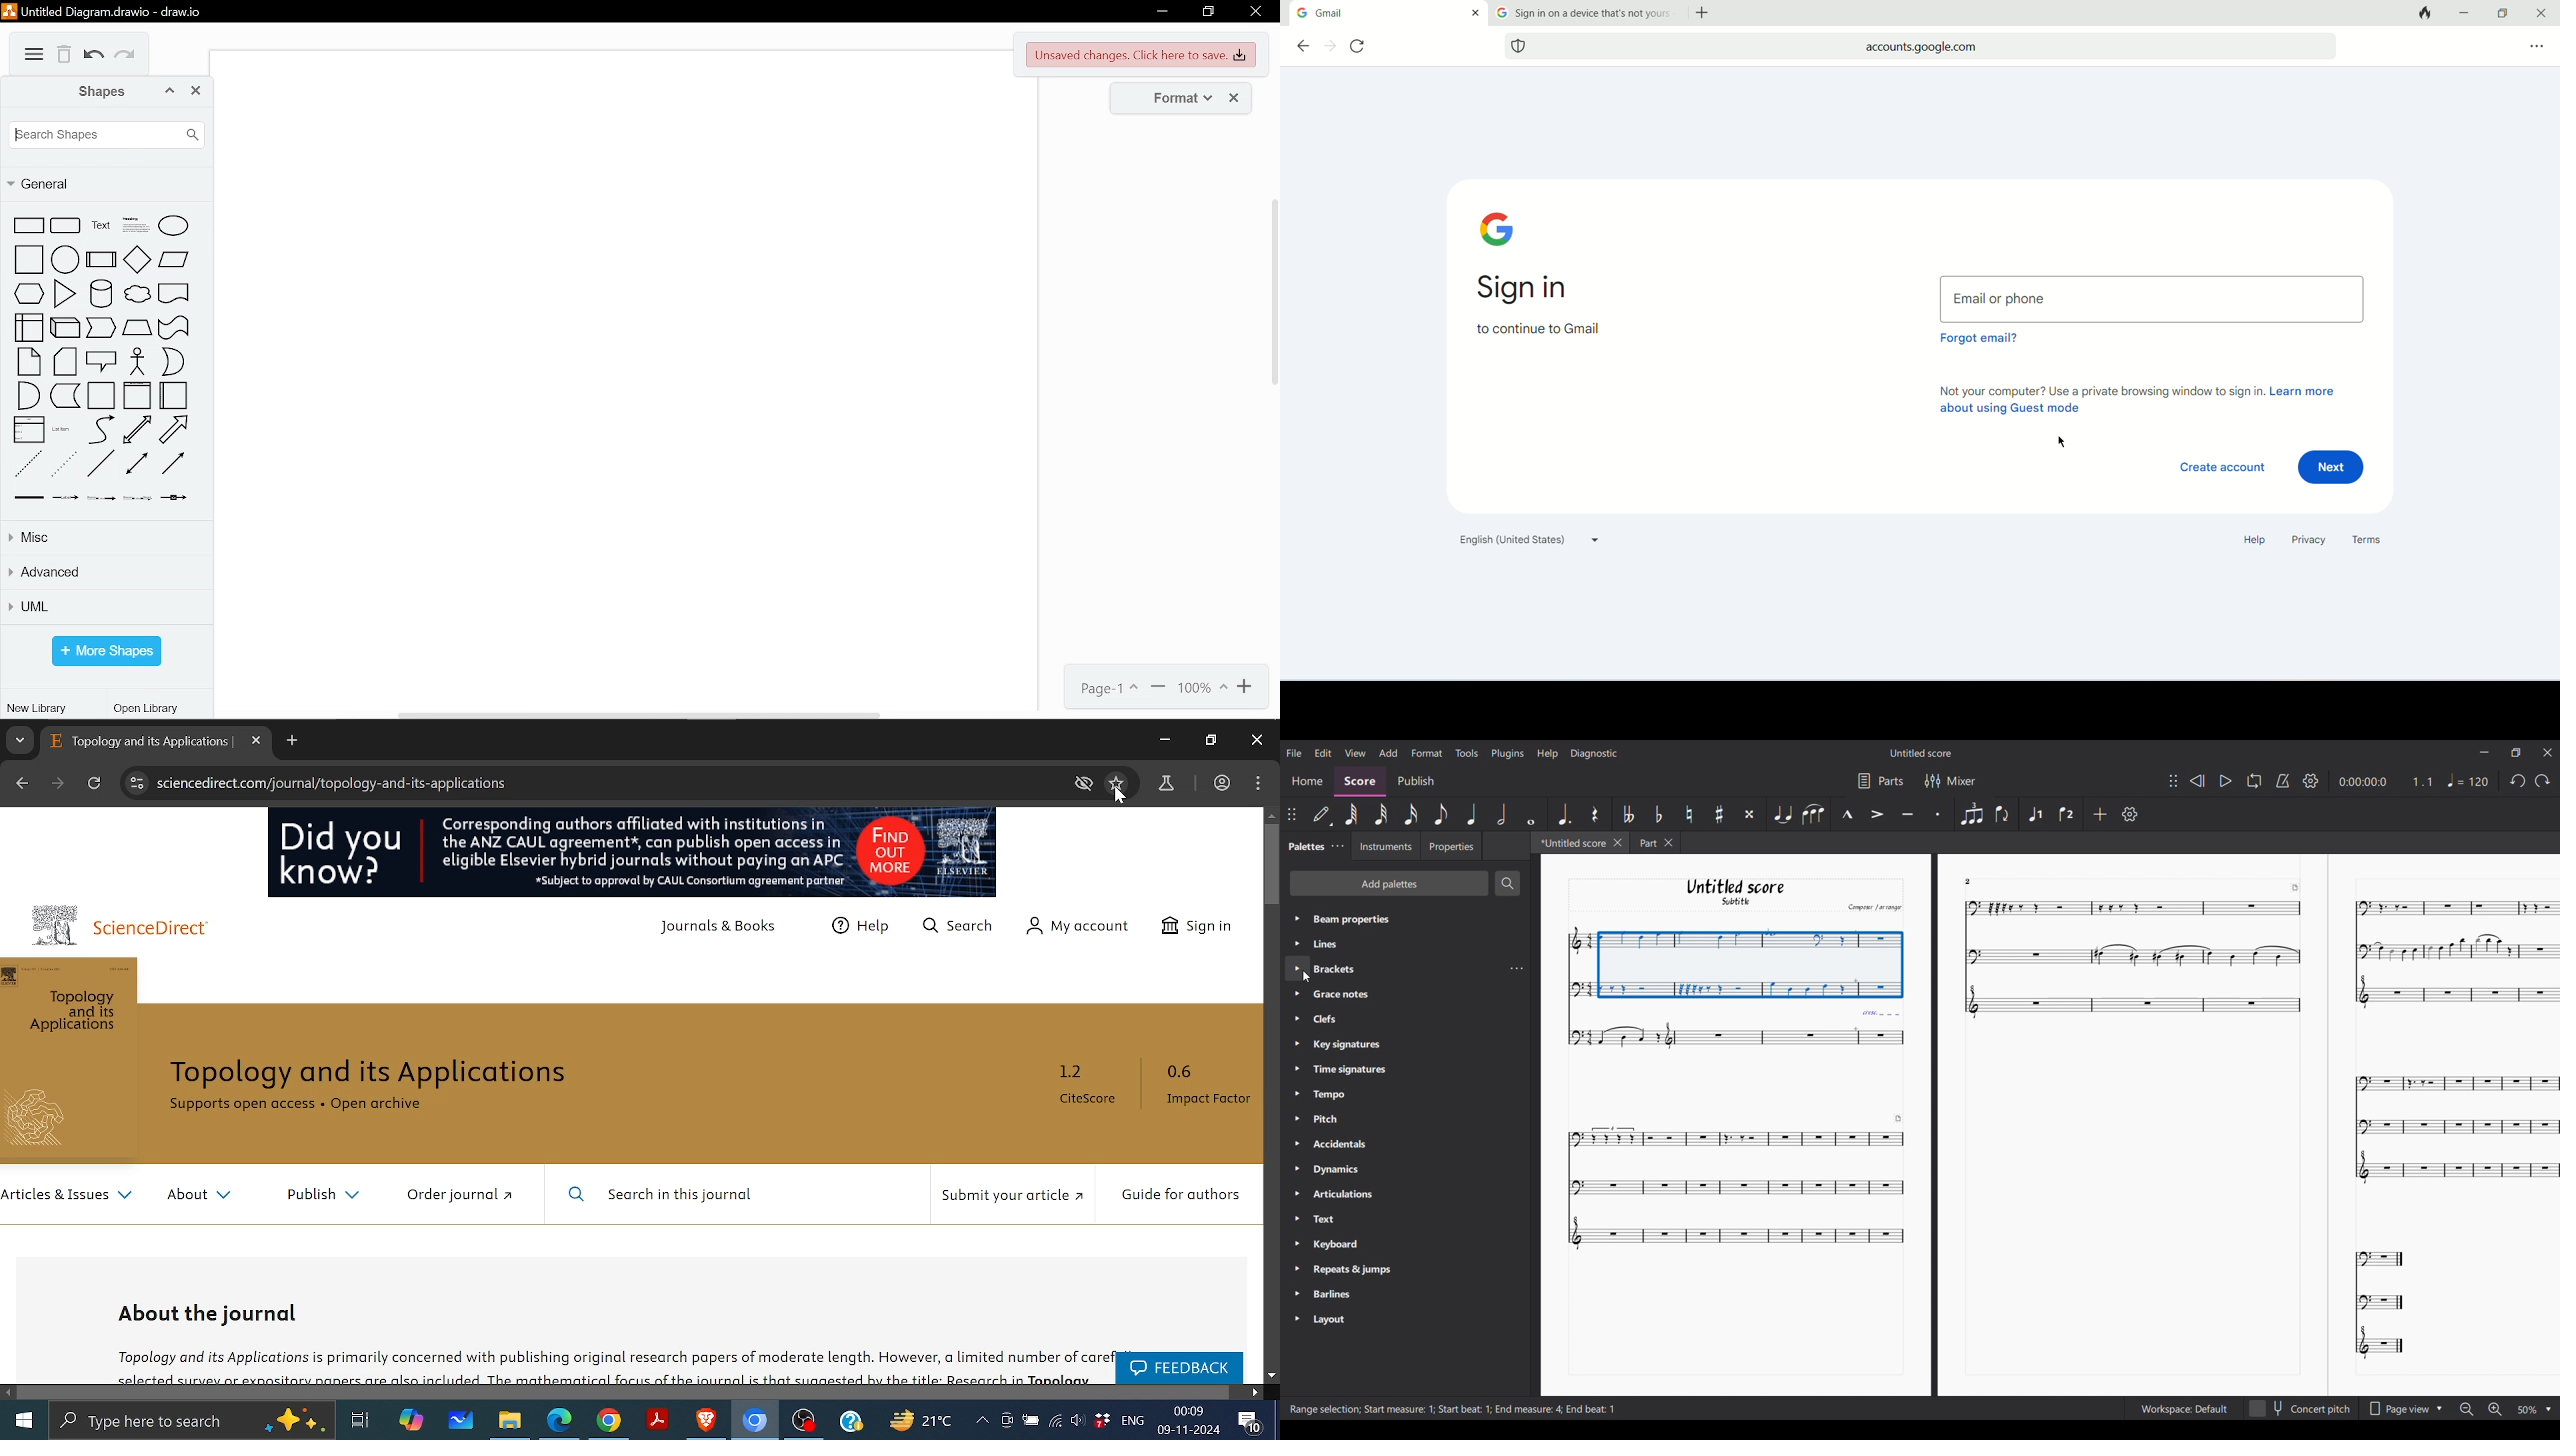 The height and width of the screenshot is (1456, 2576). What do you see at coordinates (149, 709) in the screenshot?
I see `open library` at bounding box center [149, 709].